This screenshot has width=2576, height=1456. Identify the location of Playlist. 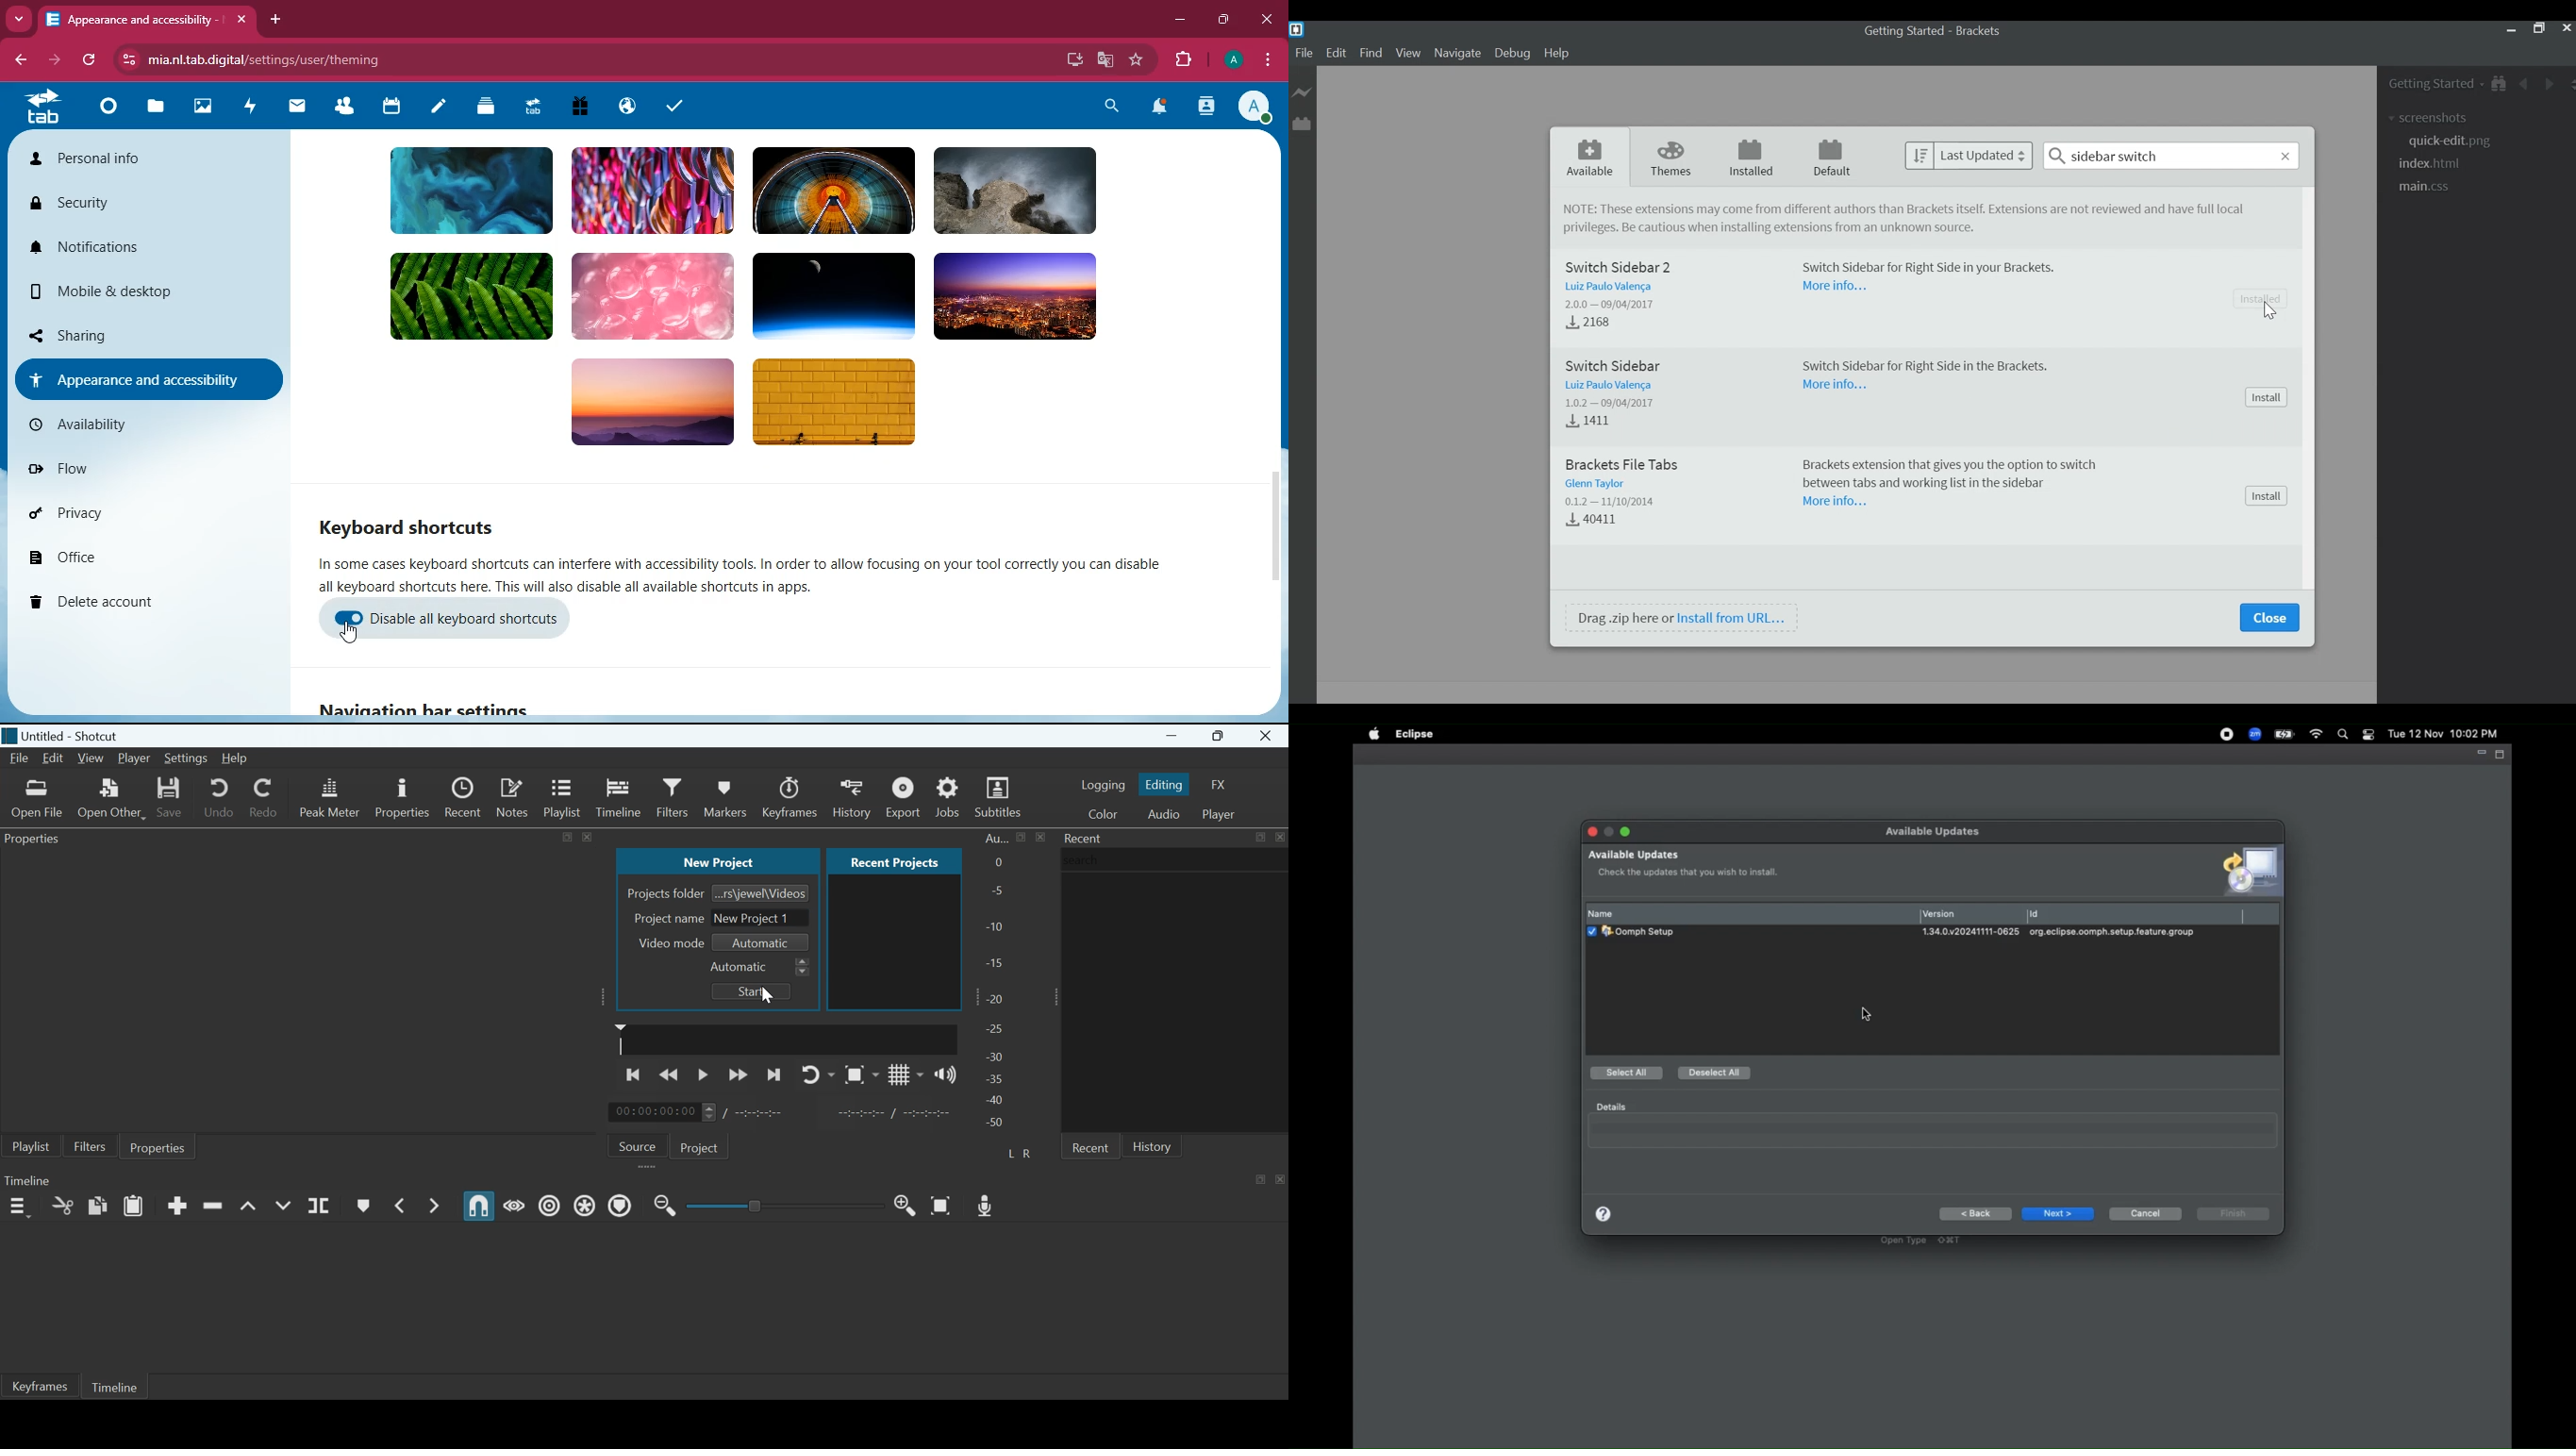
(565, 796).